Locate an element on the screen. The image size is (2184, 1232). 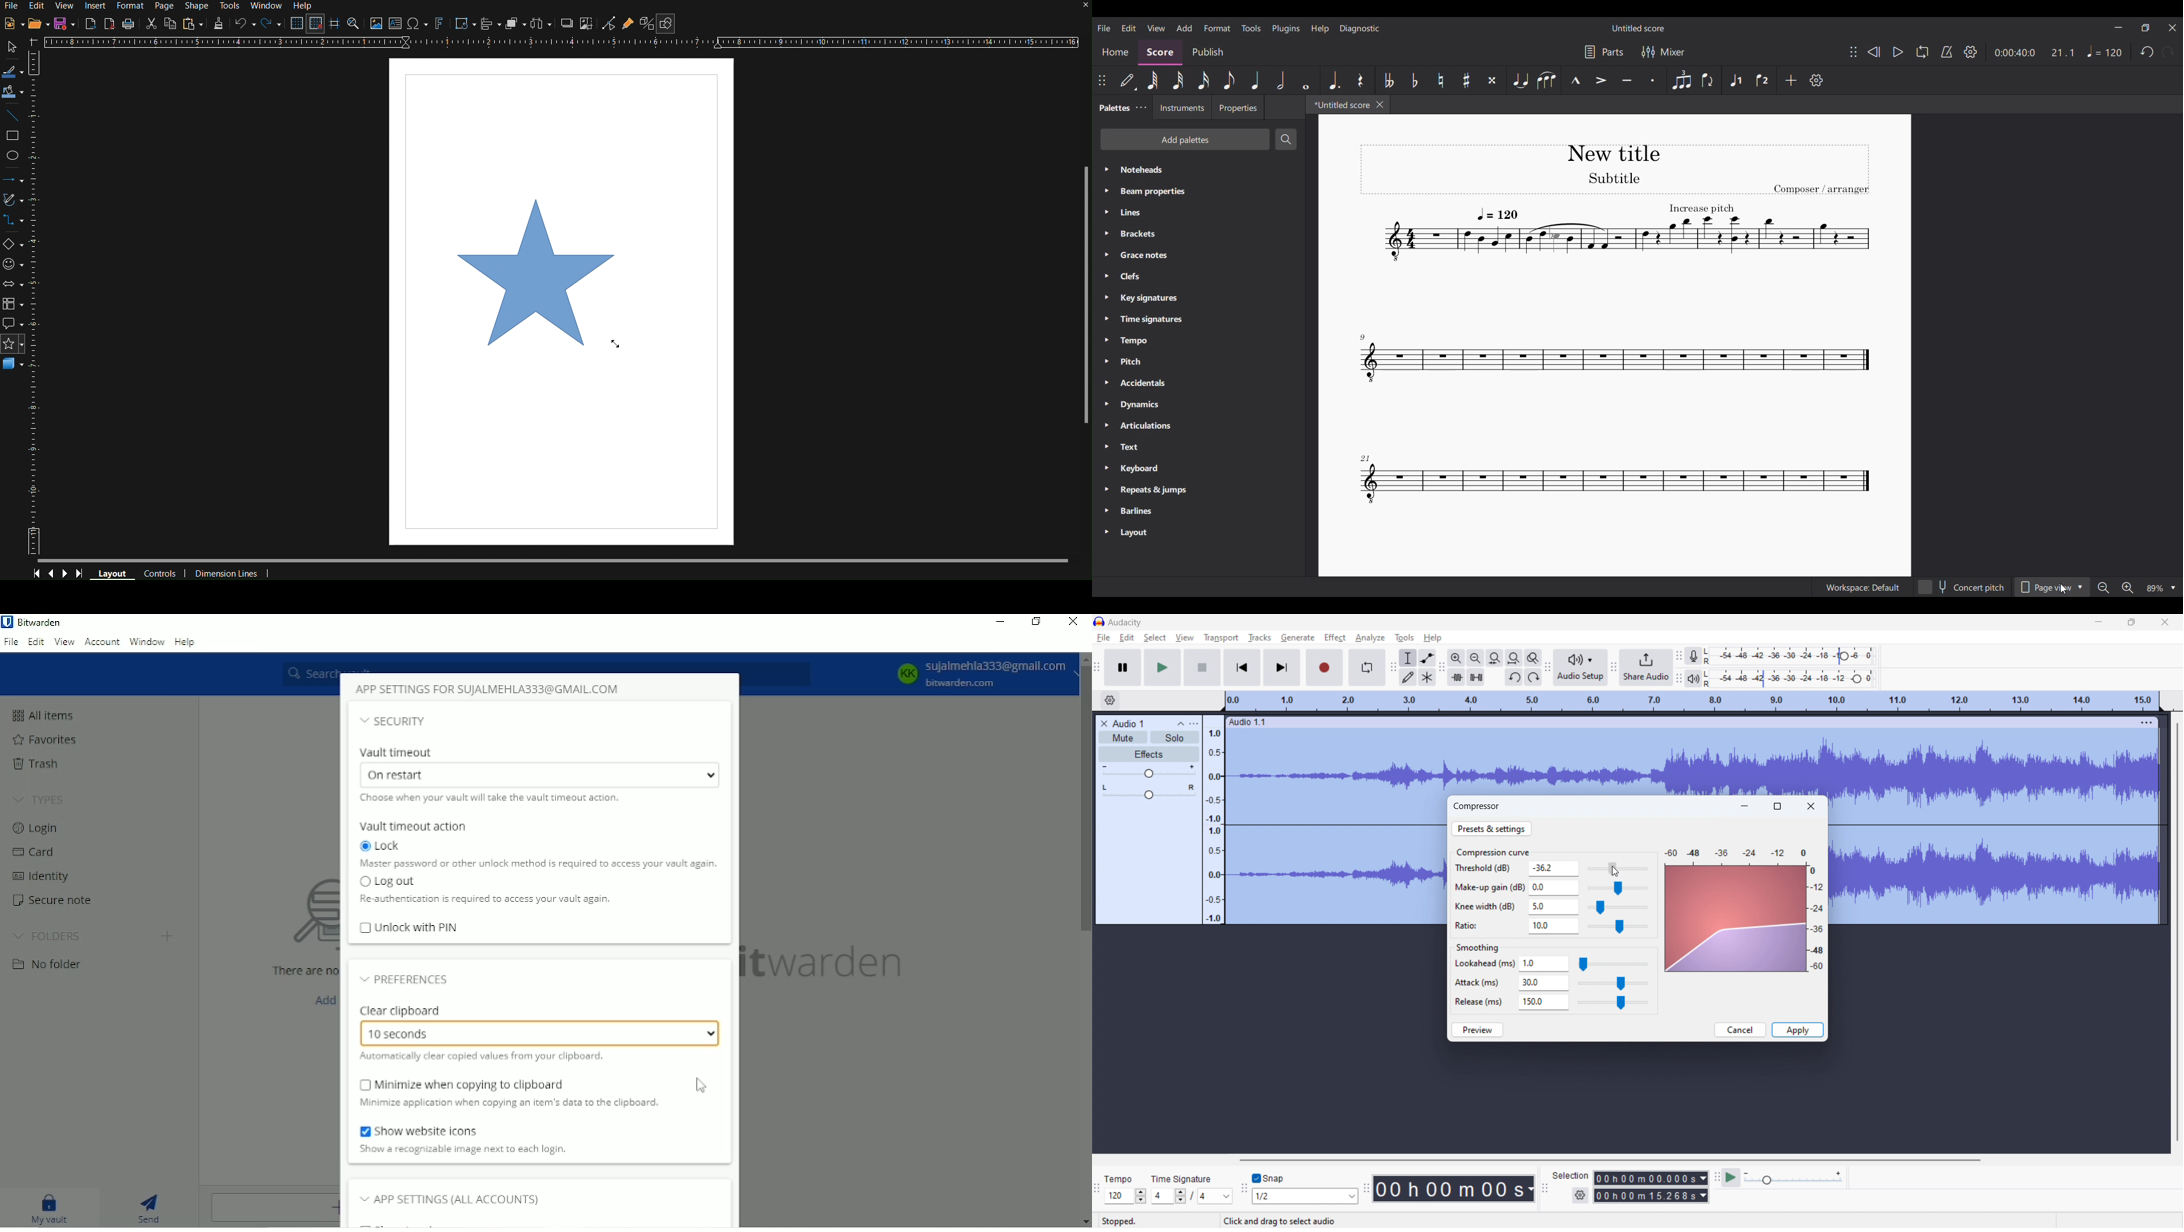
Format is located at coordinates (131, 5).